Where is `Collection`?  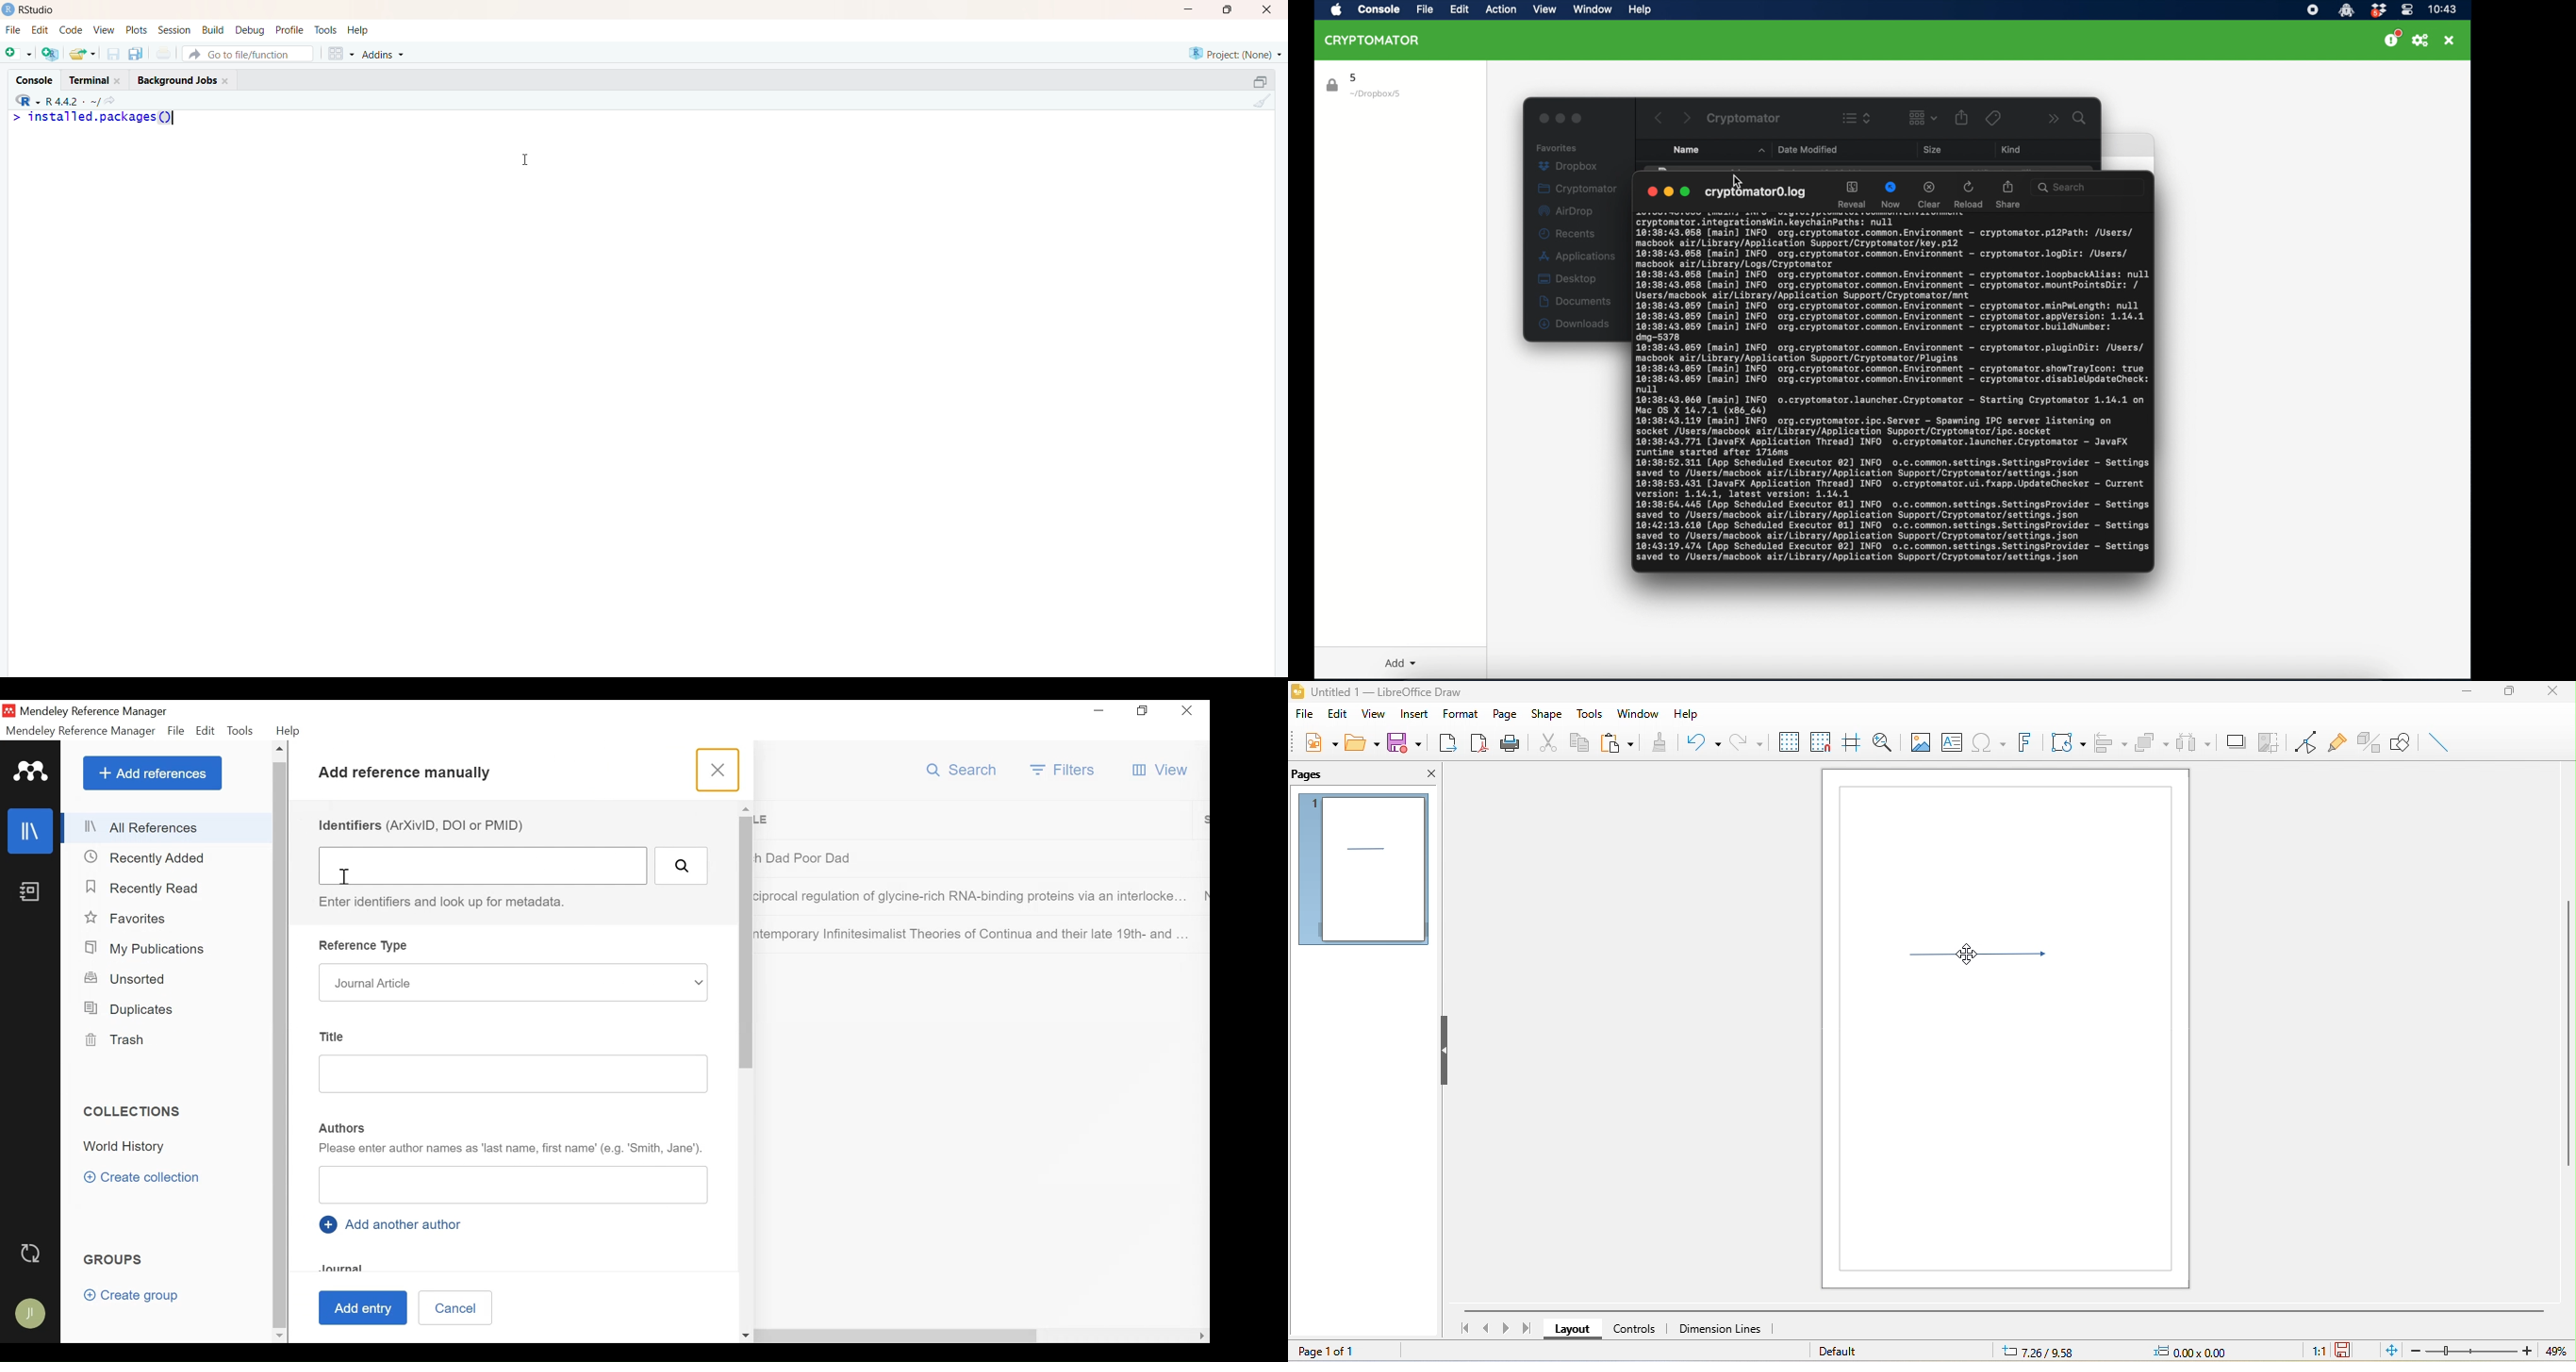 Collection is located at coordinates (173, 1148).